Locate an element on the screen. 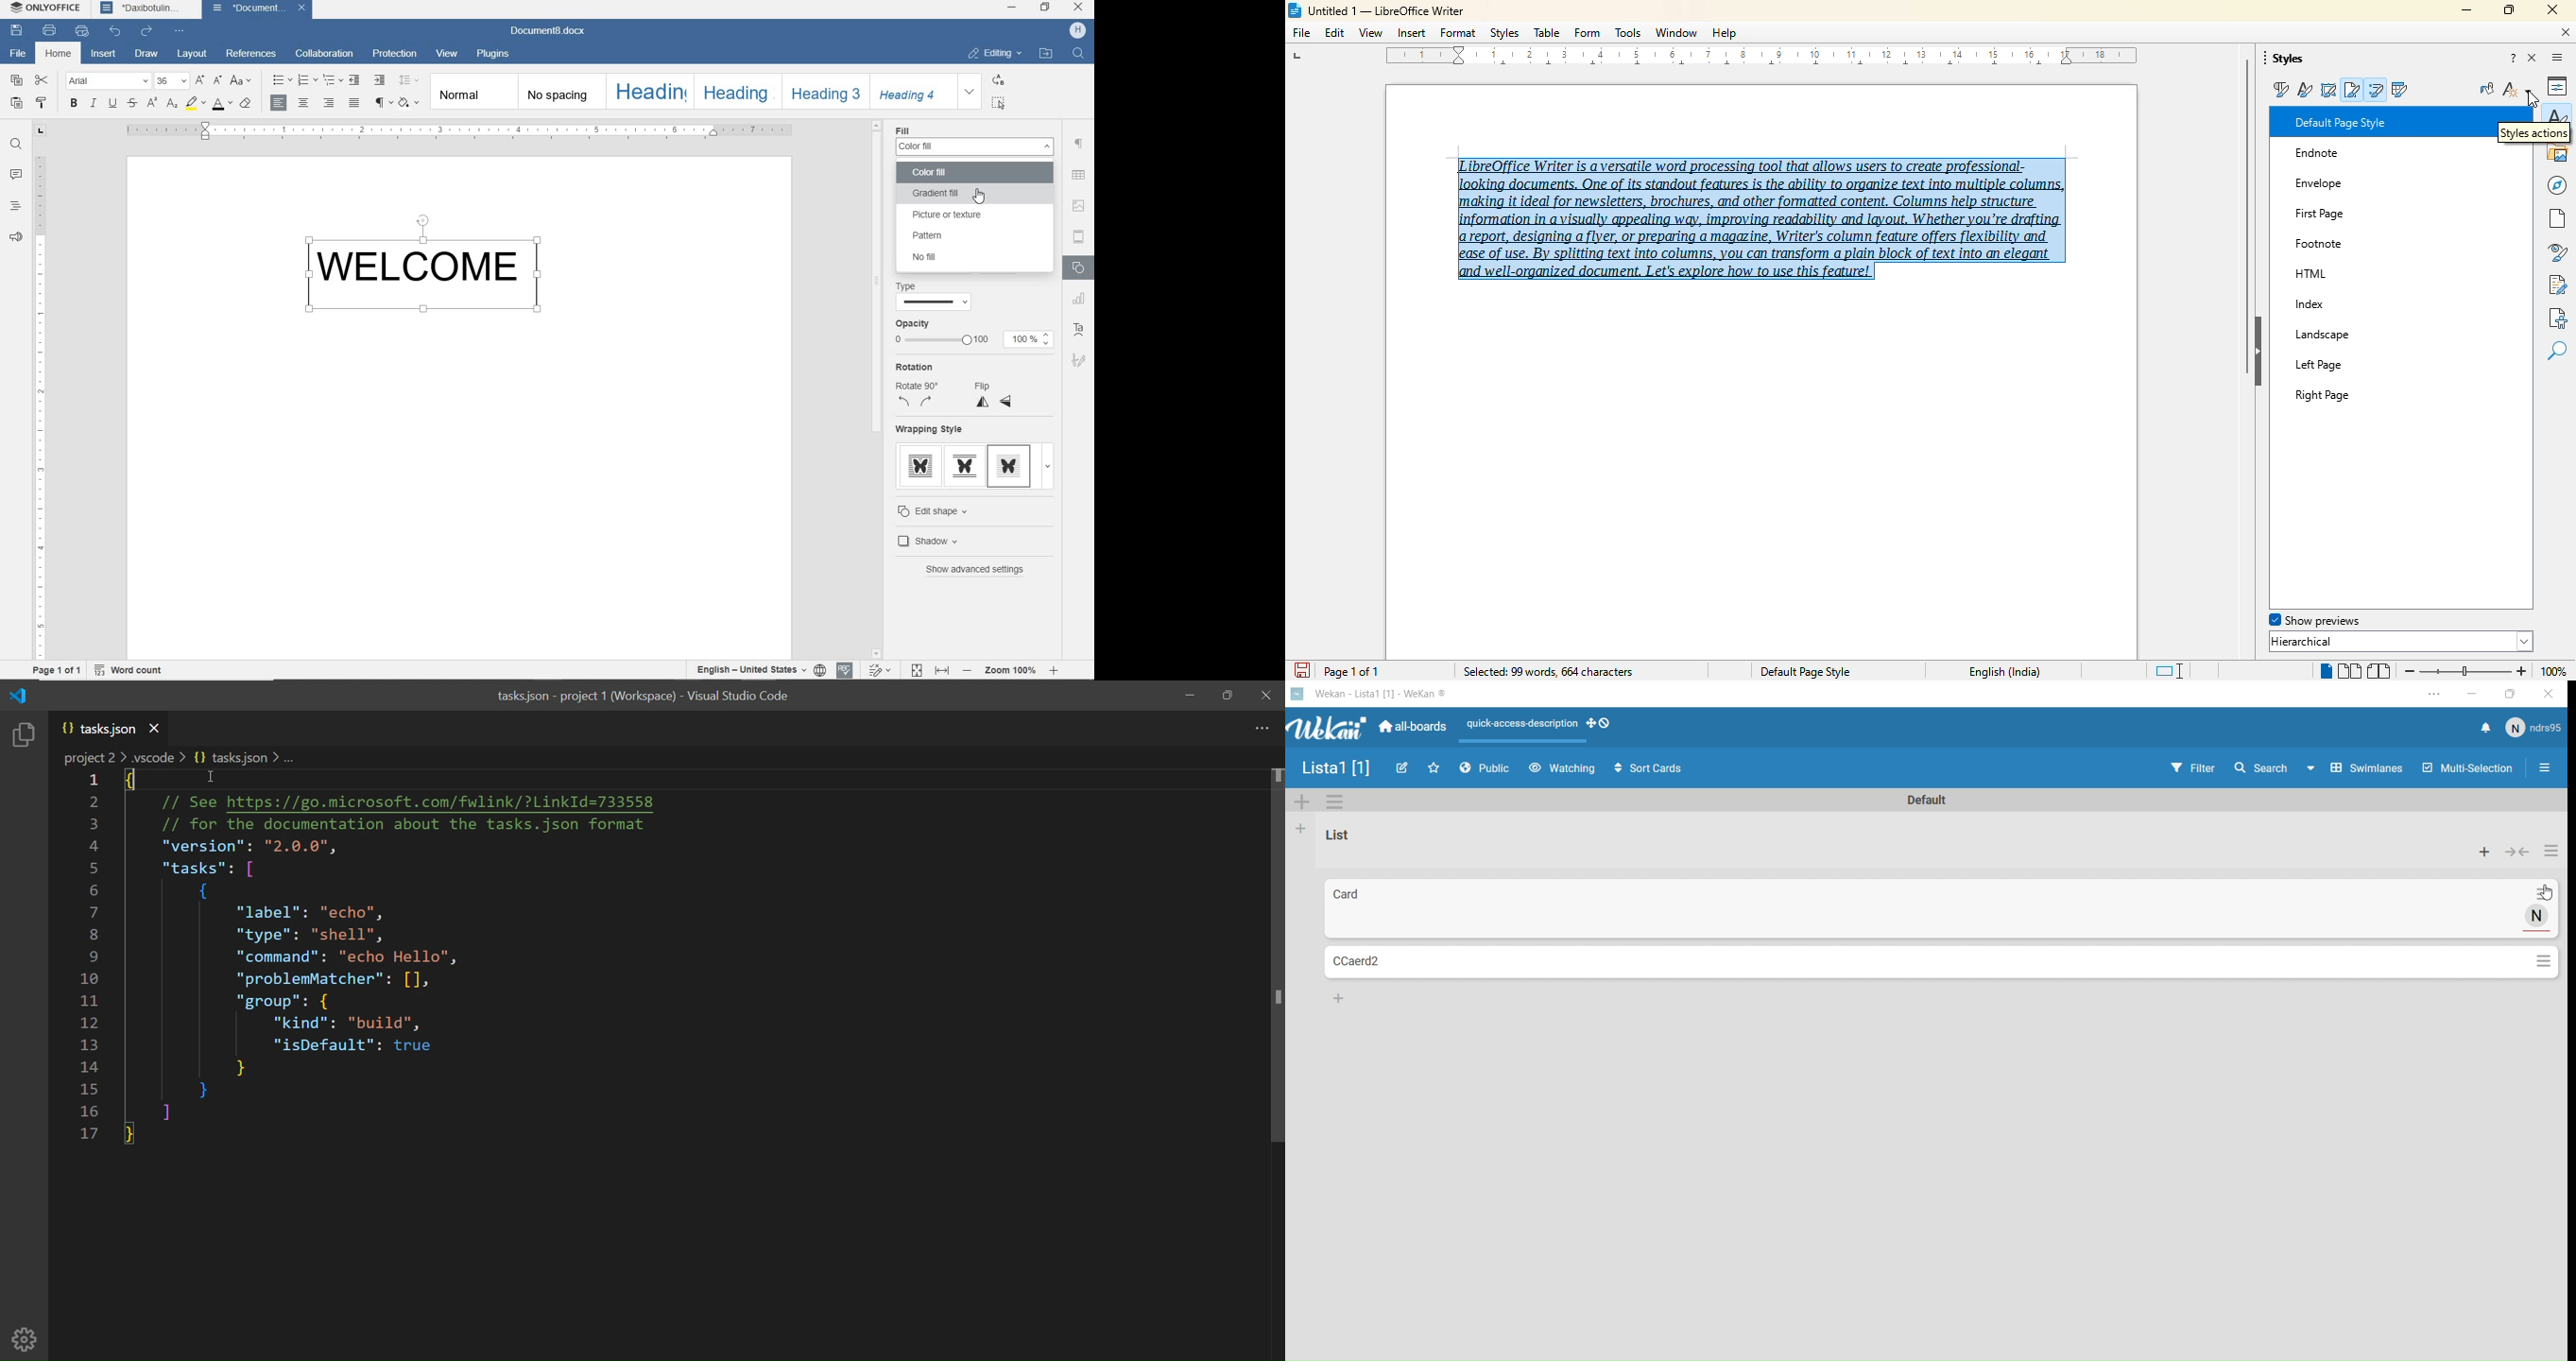  shadow is located at coordinates (951, 540).